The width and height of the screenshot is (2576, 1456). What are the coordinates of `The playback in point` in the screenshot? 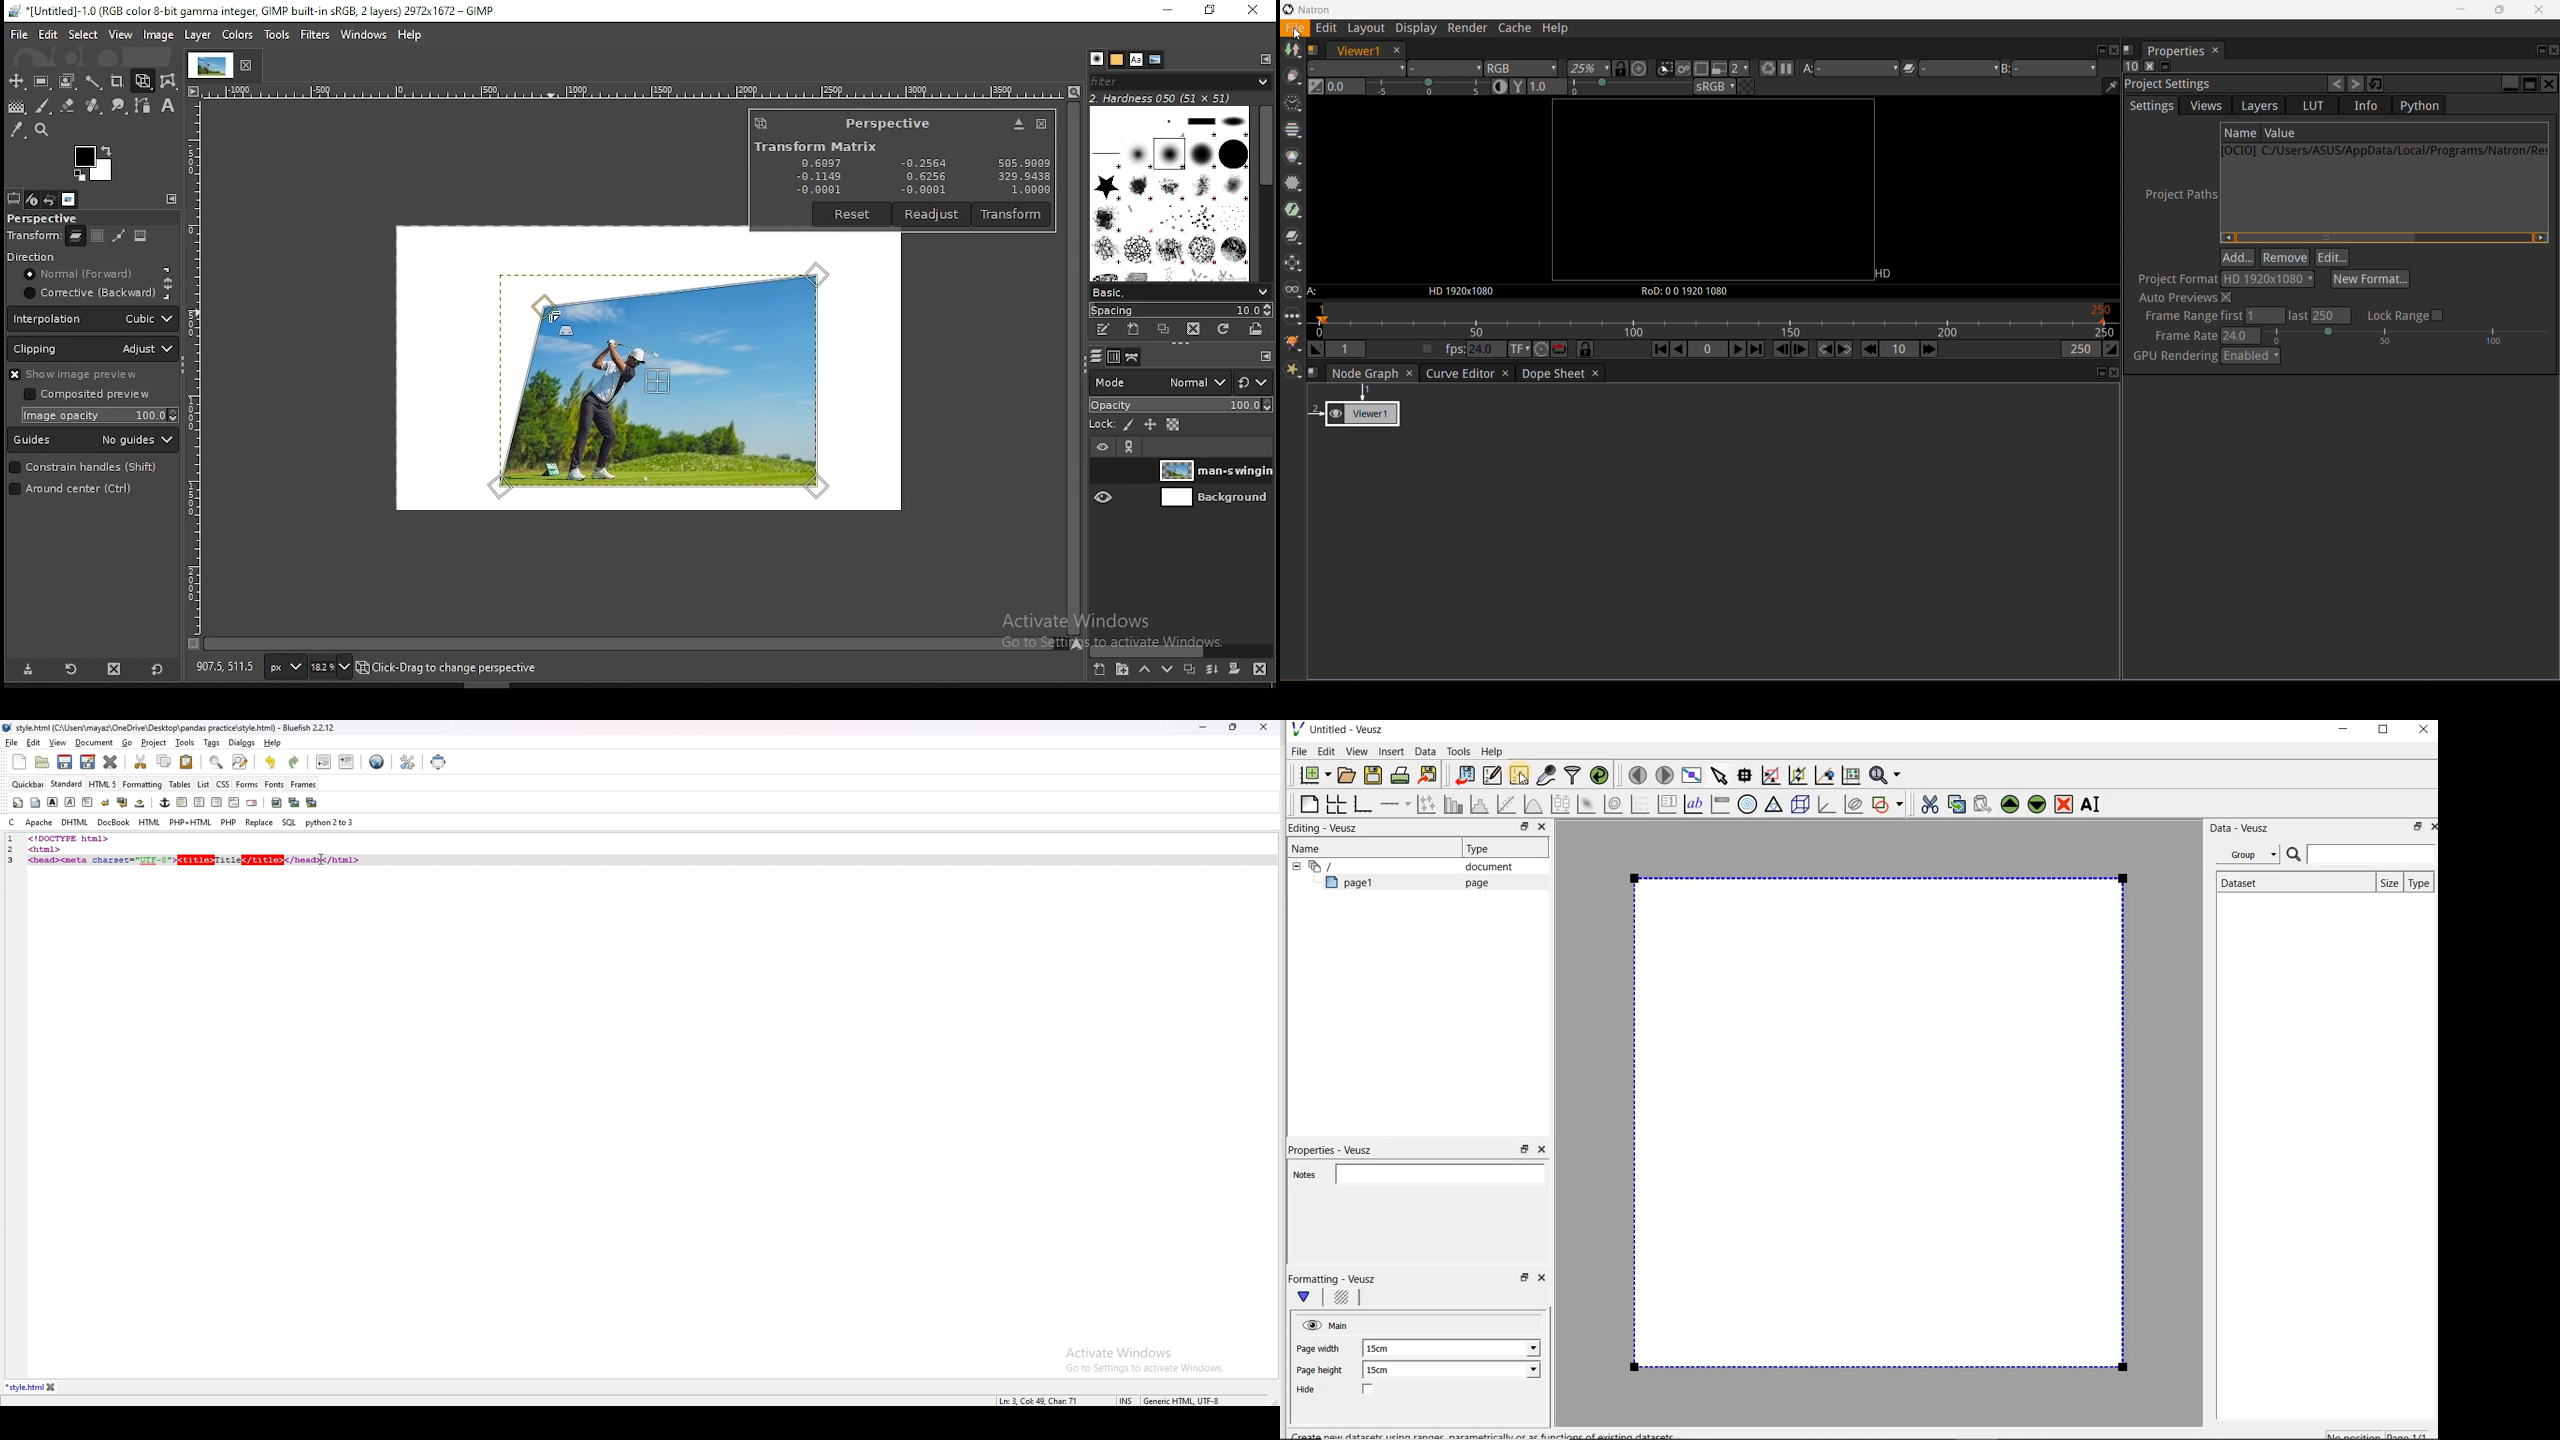 It's located at (1349, 349).